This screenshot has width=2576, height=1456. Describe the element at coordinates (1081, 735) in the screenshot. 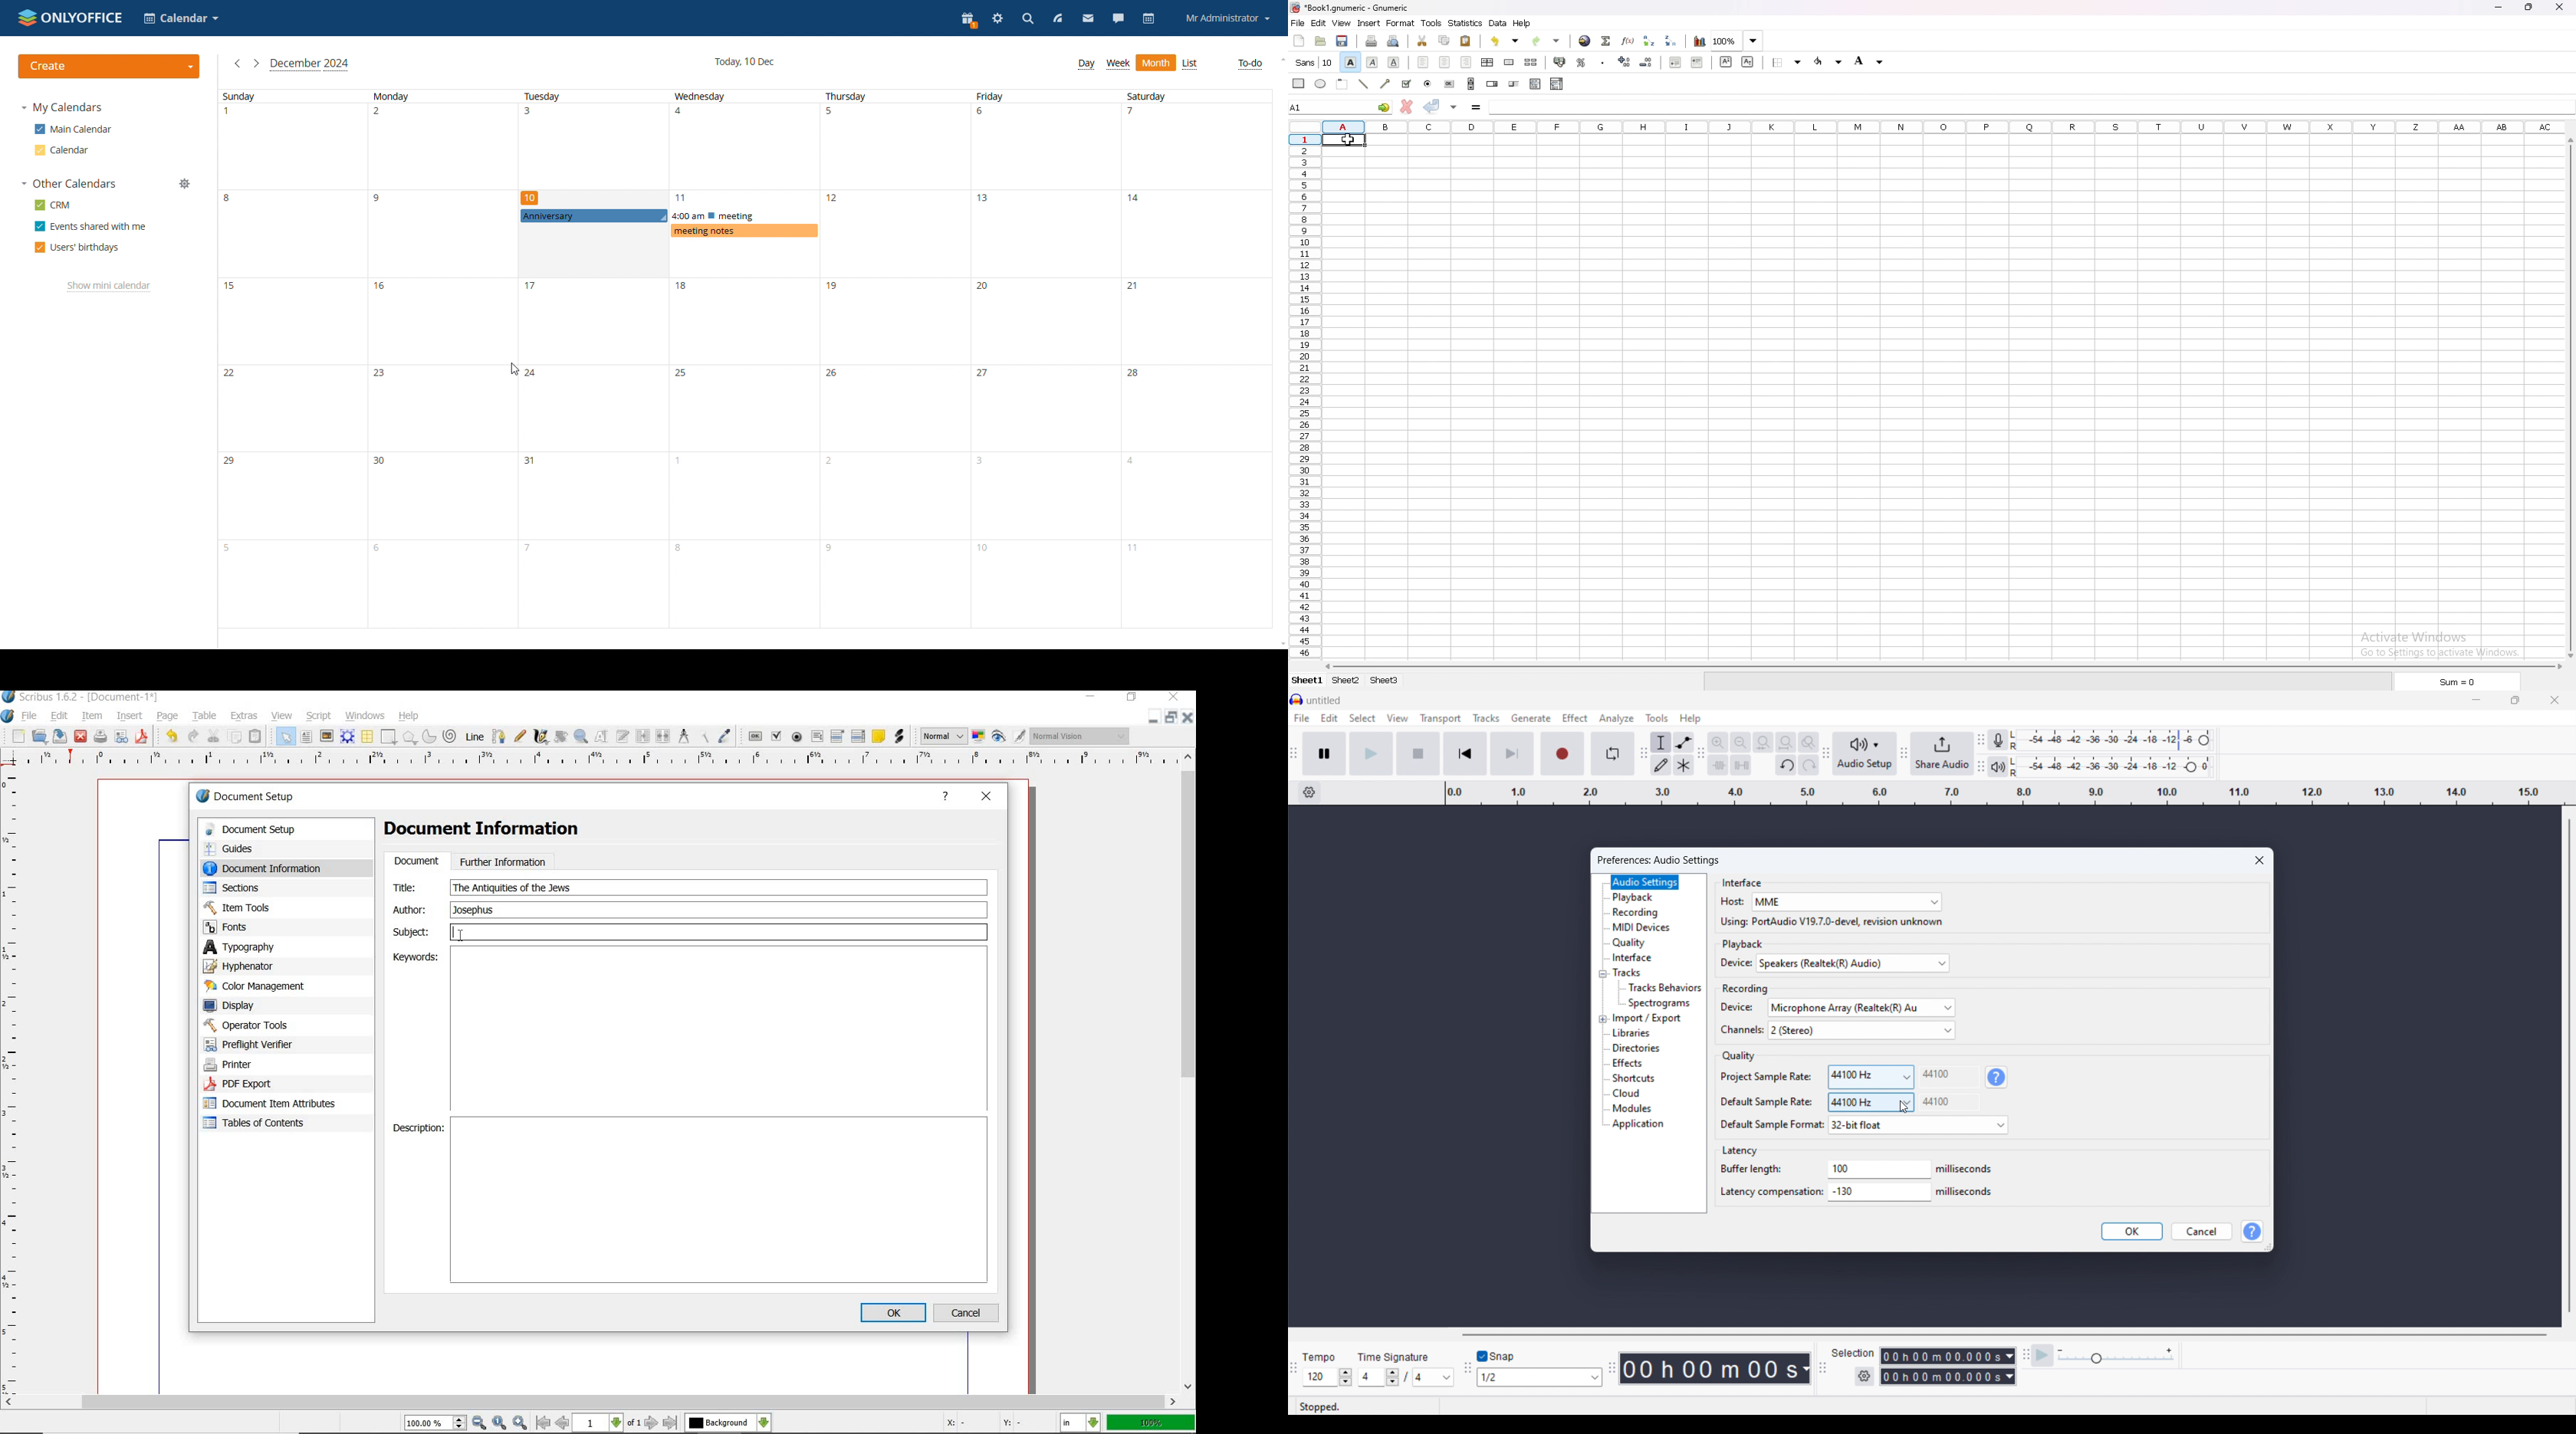

I see `visual appearance of the display` at that location.